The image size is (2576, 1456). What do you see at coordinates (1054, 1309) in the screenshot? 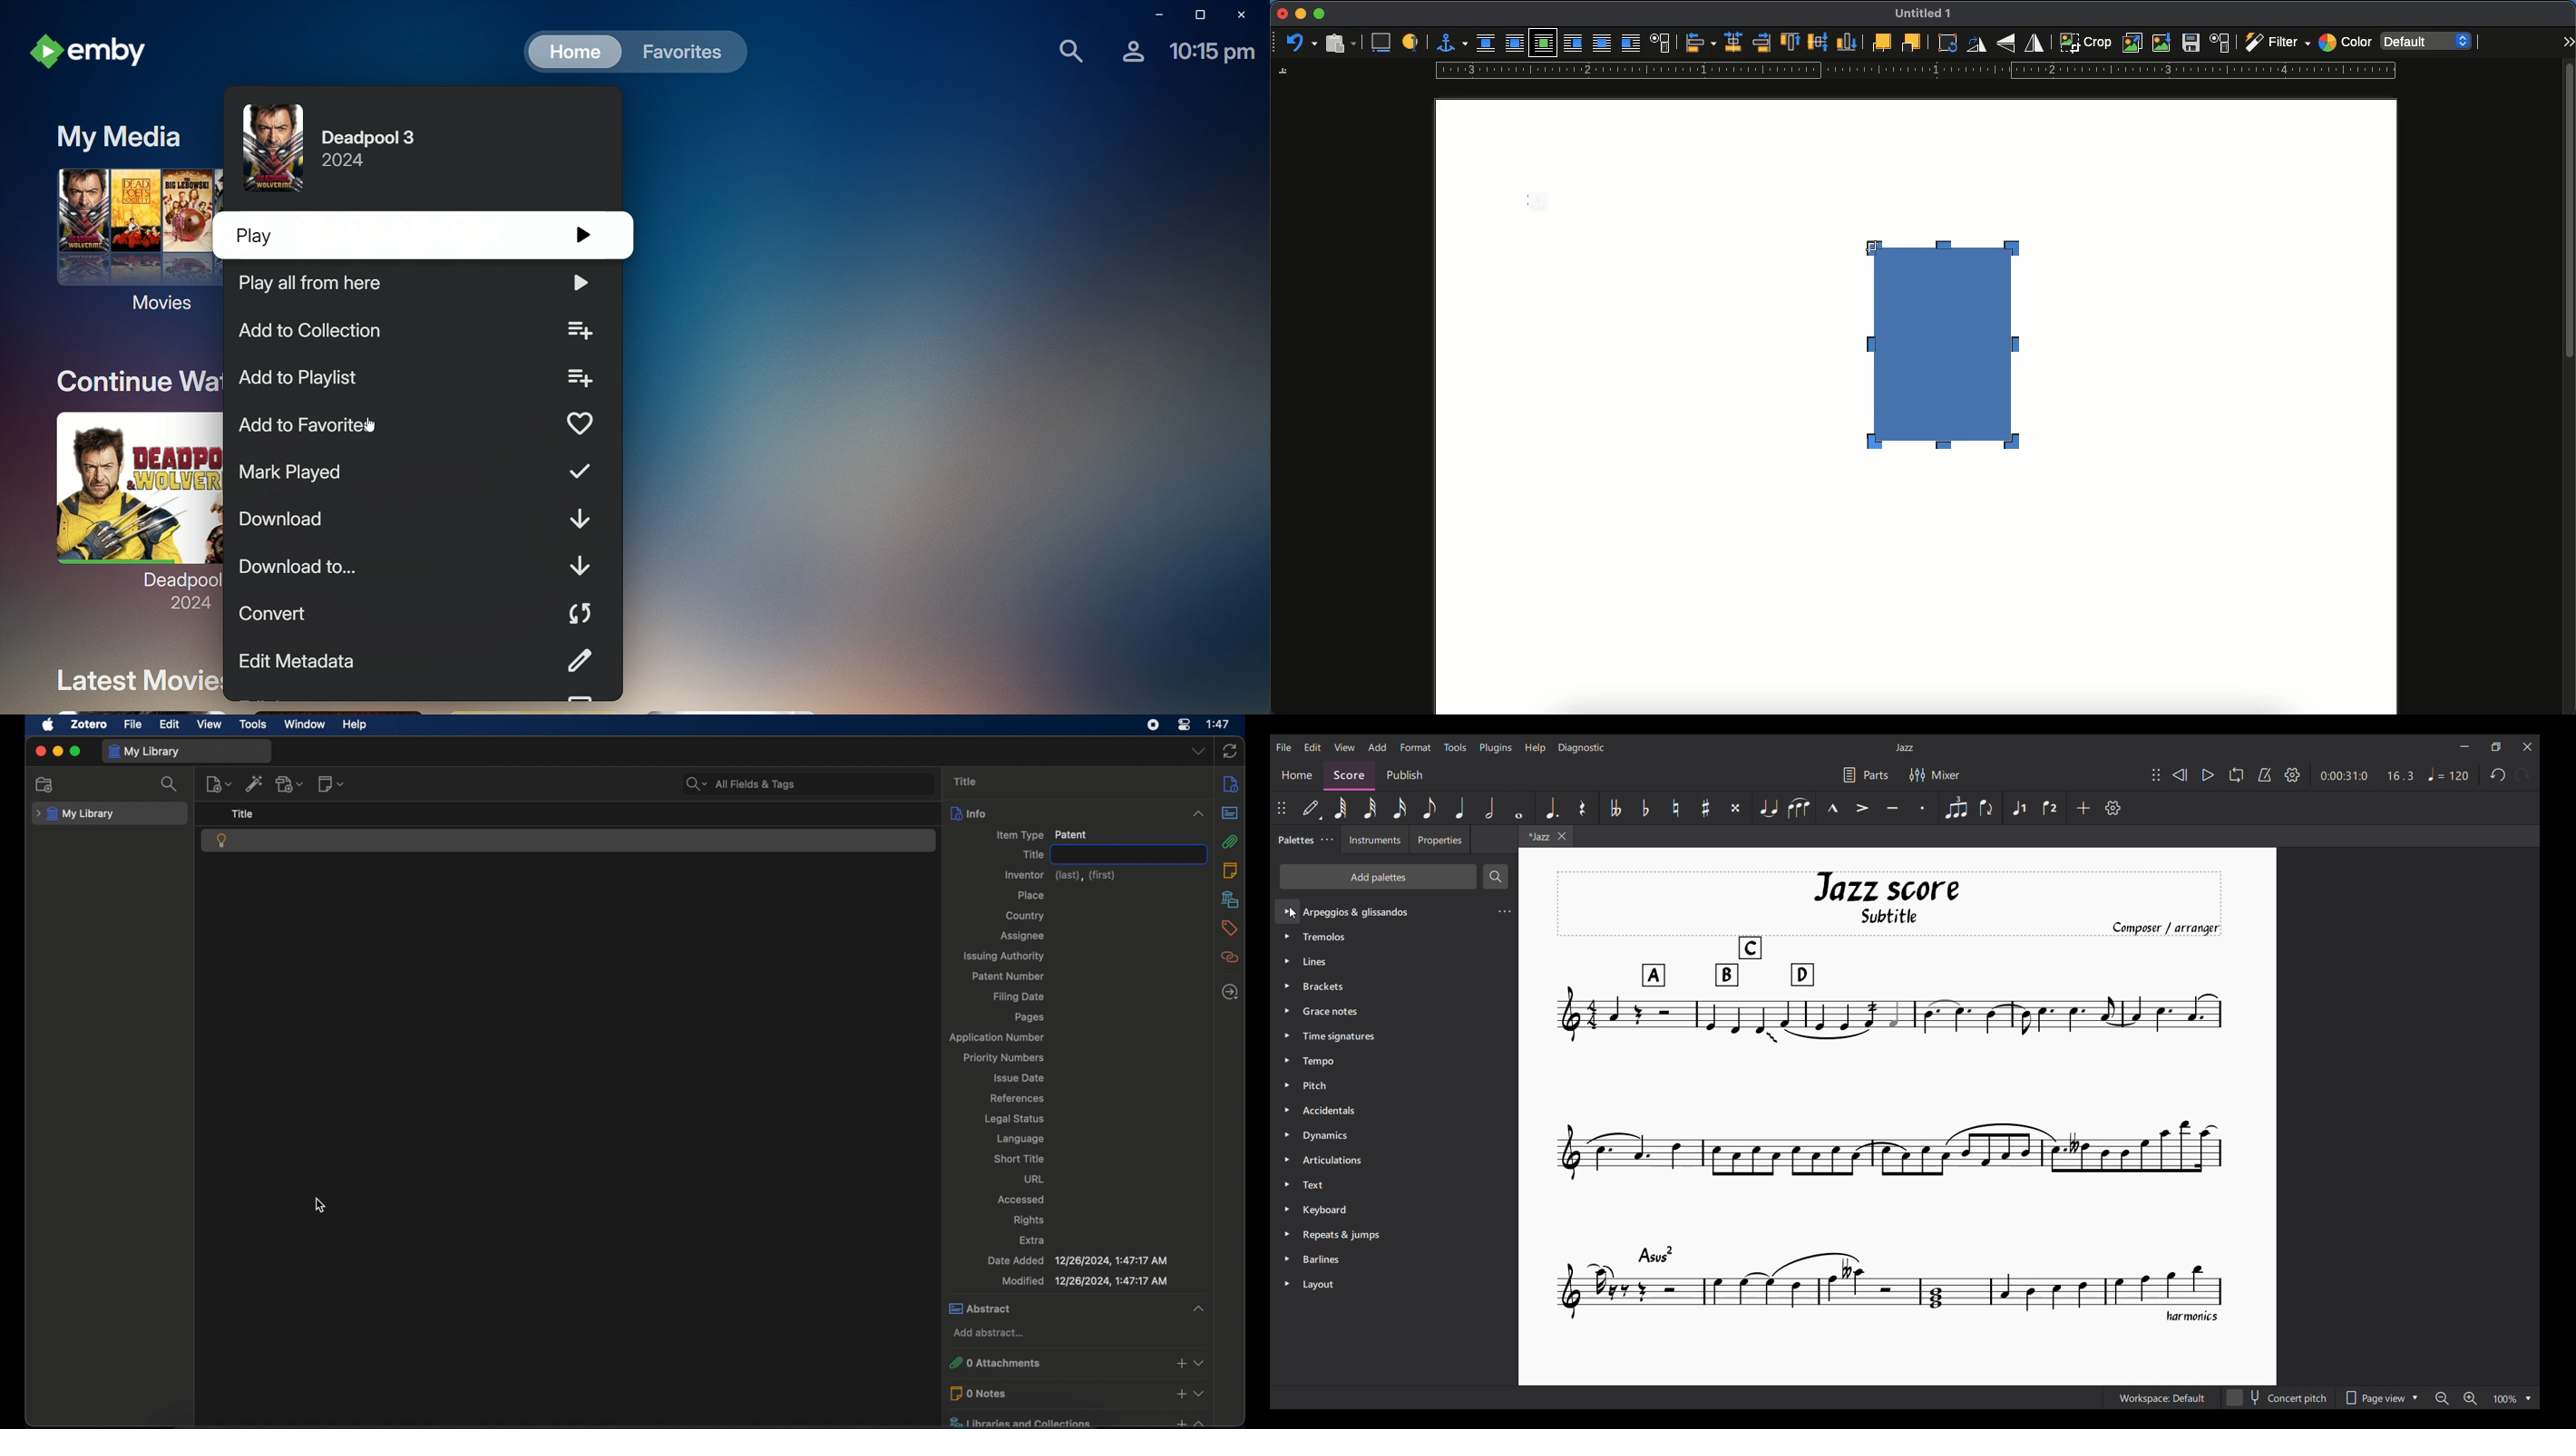
I see `abstract` at bounding box center [1054, 1309].